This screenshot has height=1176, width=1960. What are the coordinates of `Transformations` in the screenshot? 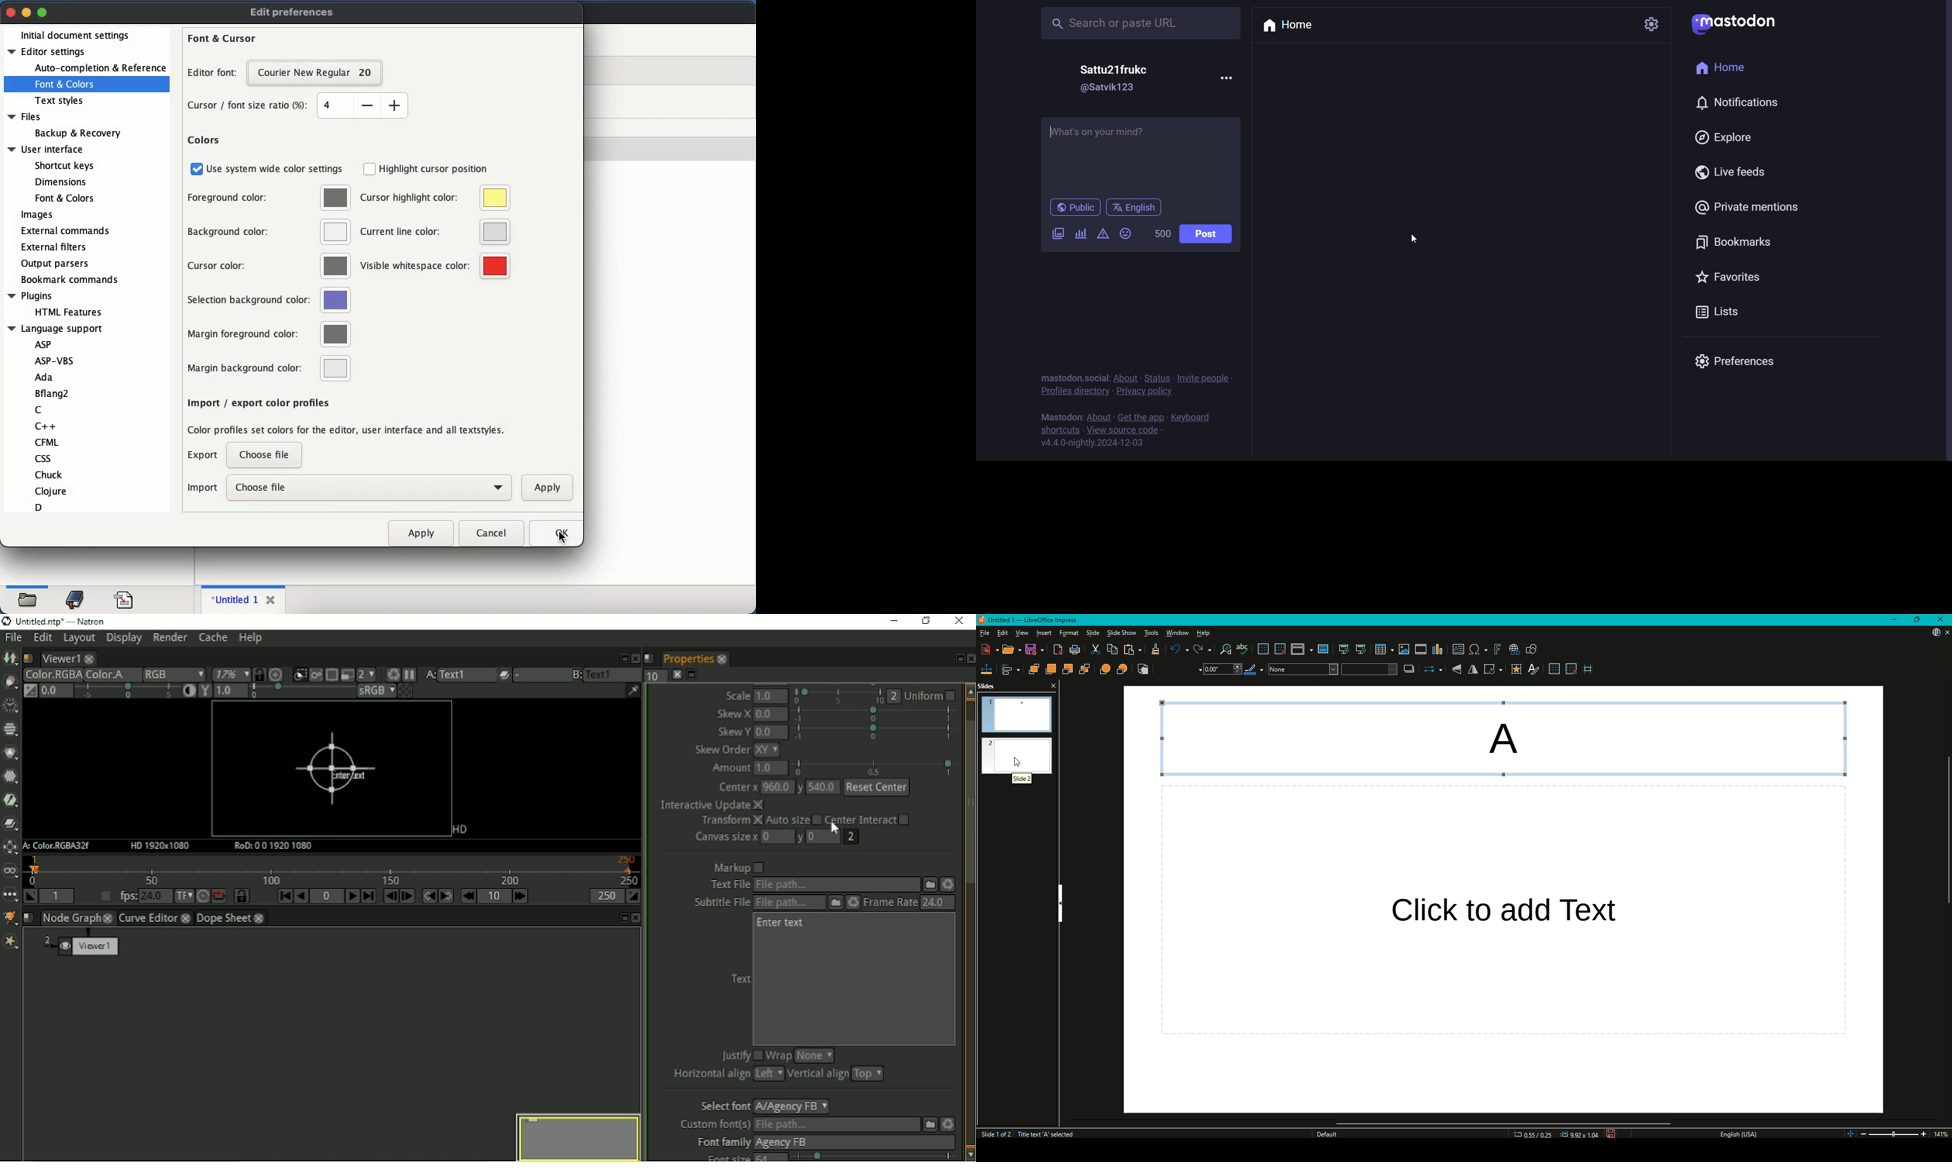 It's located at (1495, 670).